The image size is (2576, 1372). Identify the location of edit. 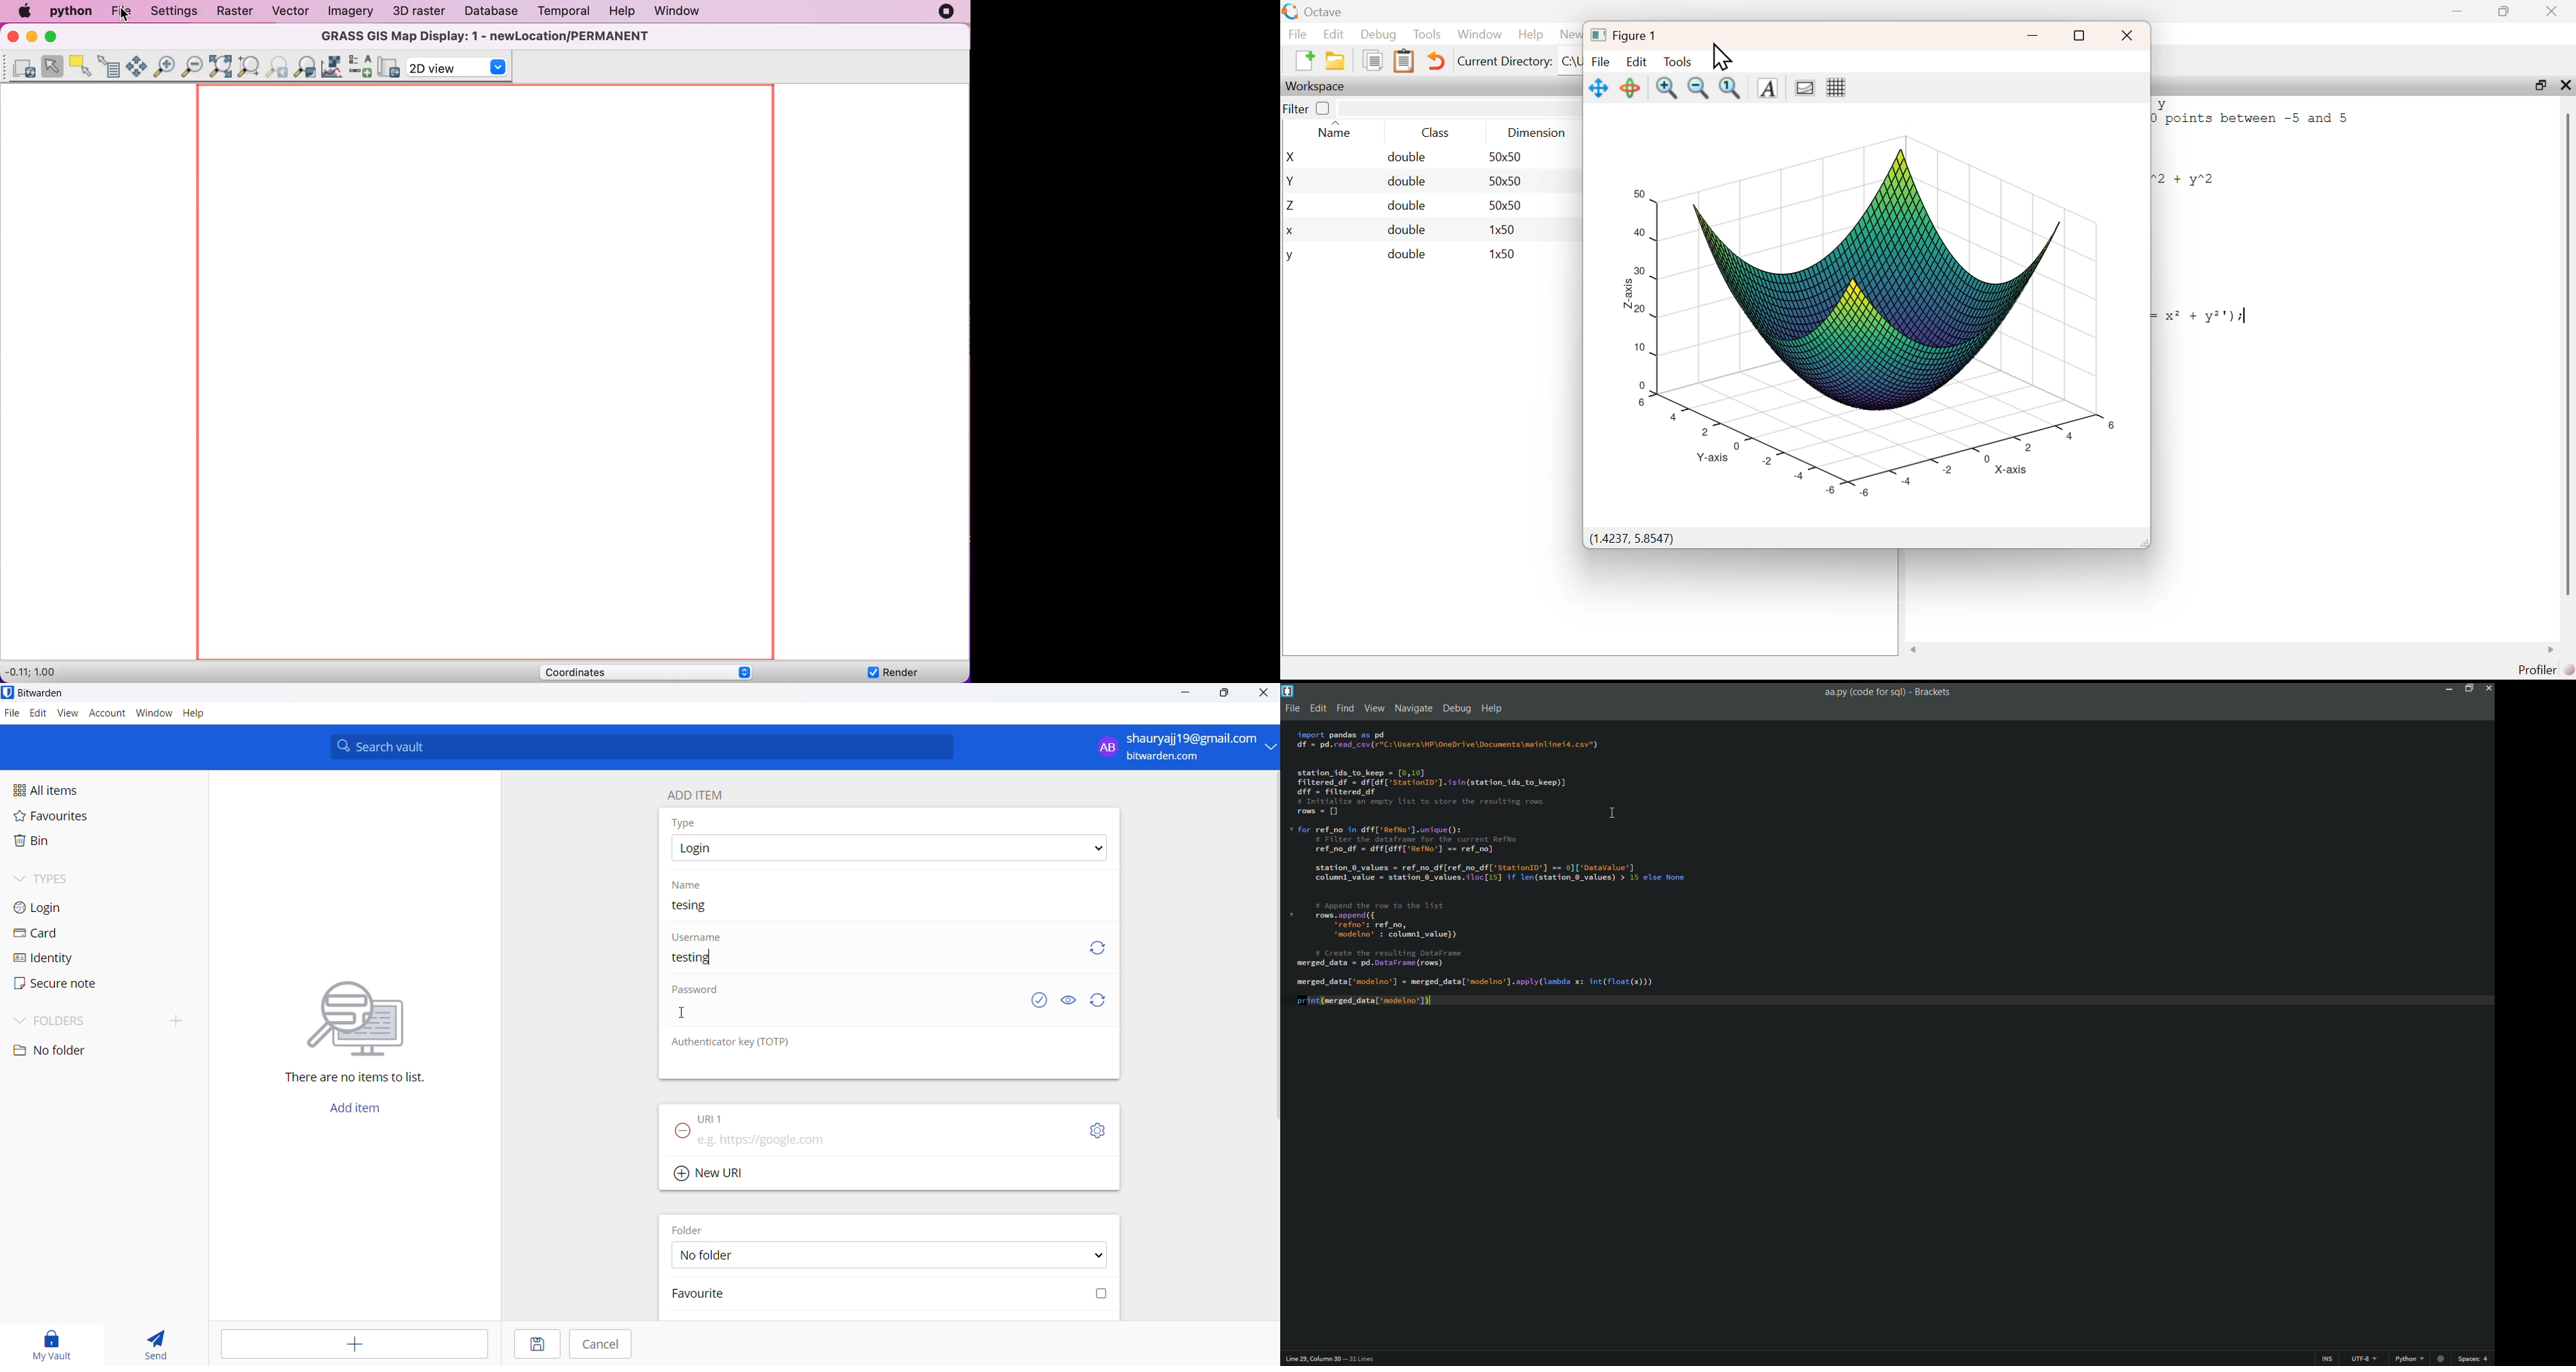
(38, 714).